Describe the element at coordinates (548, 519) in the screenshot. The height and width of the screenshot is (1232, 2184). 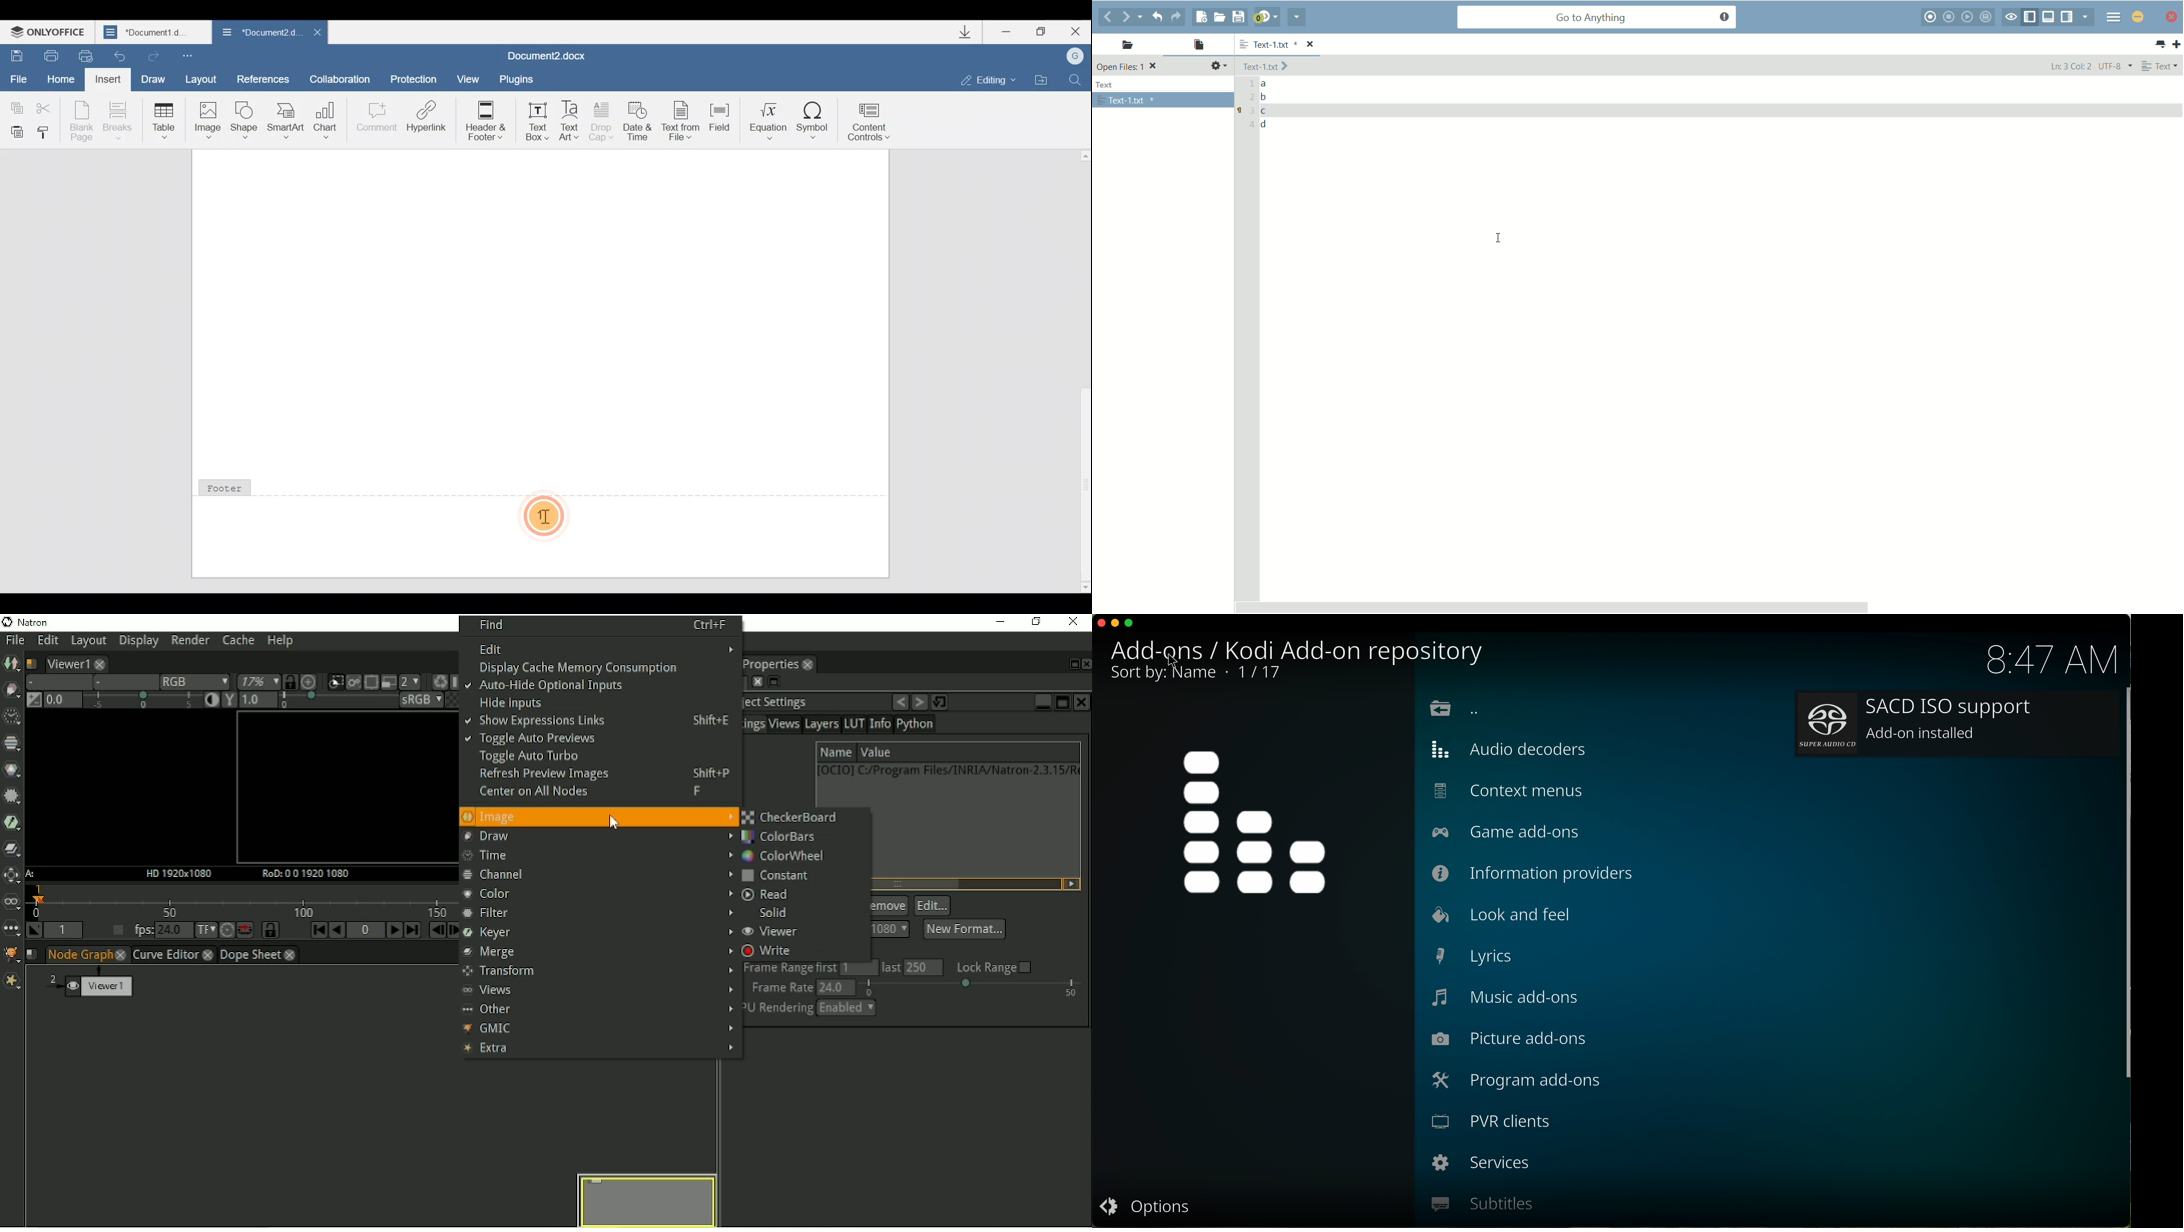
I see `Cursor` at that location.